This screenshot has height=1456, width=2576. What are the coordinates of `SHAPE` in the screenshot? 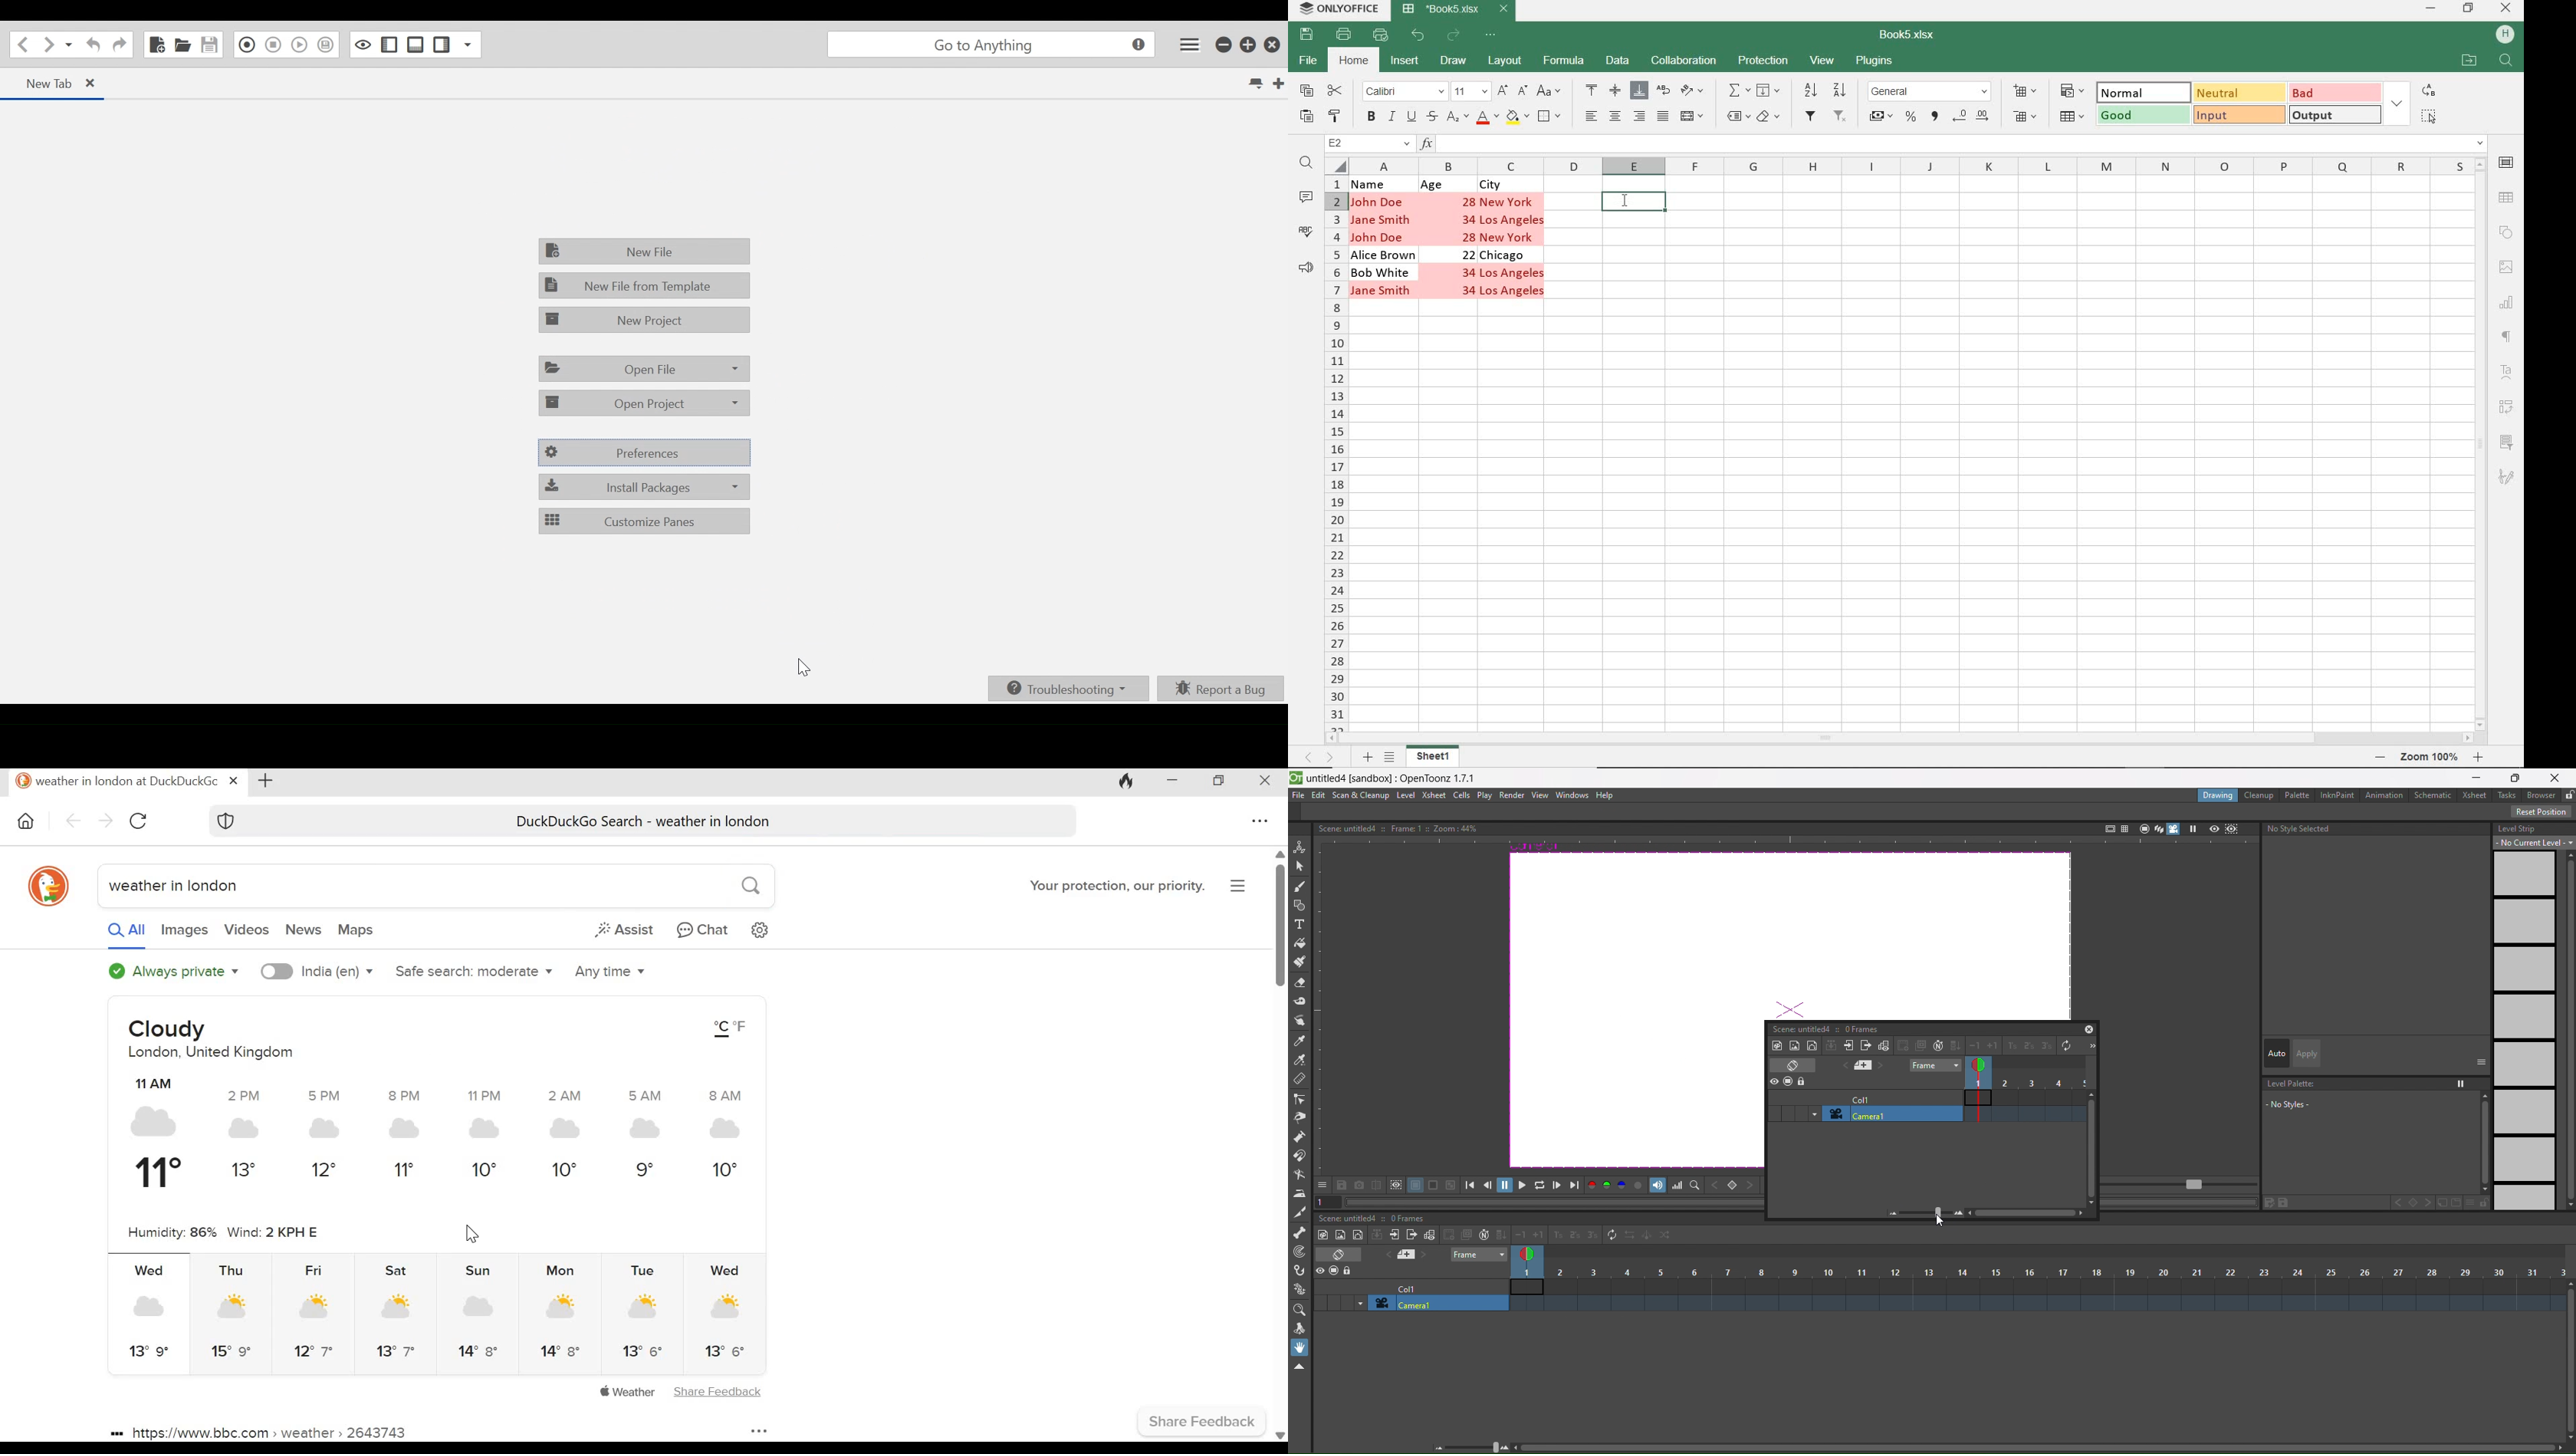 It's located at (2506, 231).